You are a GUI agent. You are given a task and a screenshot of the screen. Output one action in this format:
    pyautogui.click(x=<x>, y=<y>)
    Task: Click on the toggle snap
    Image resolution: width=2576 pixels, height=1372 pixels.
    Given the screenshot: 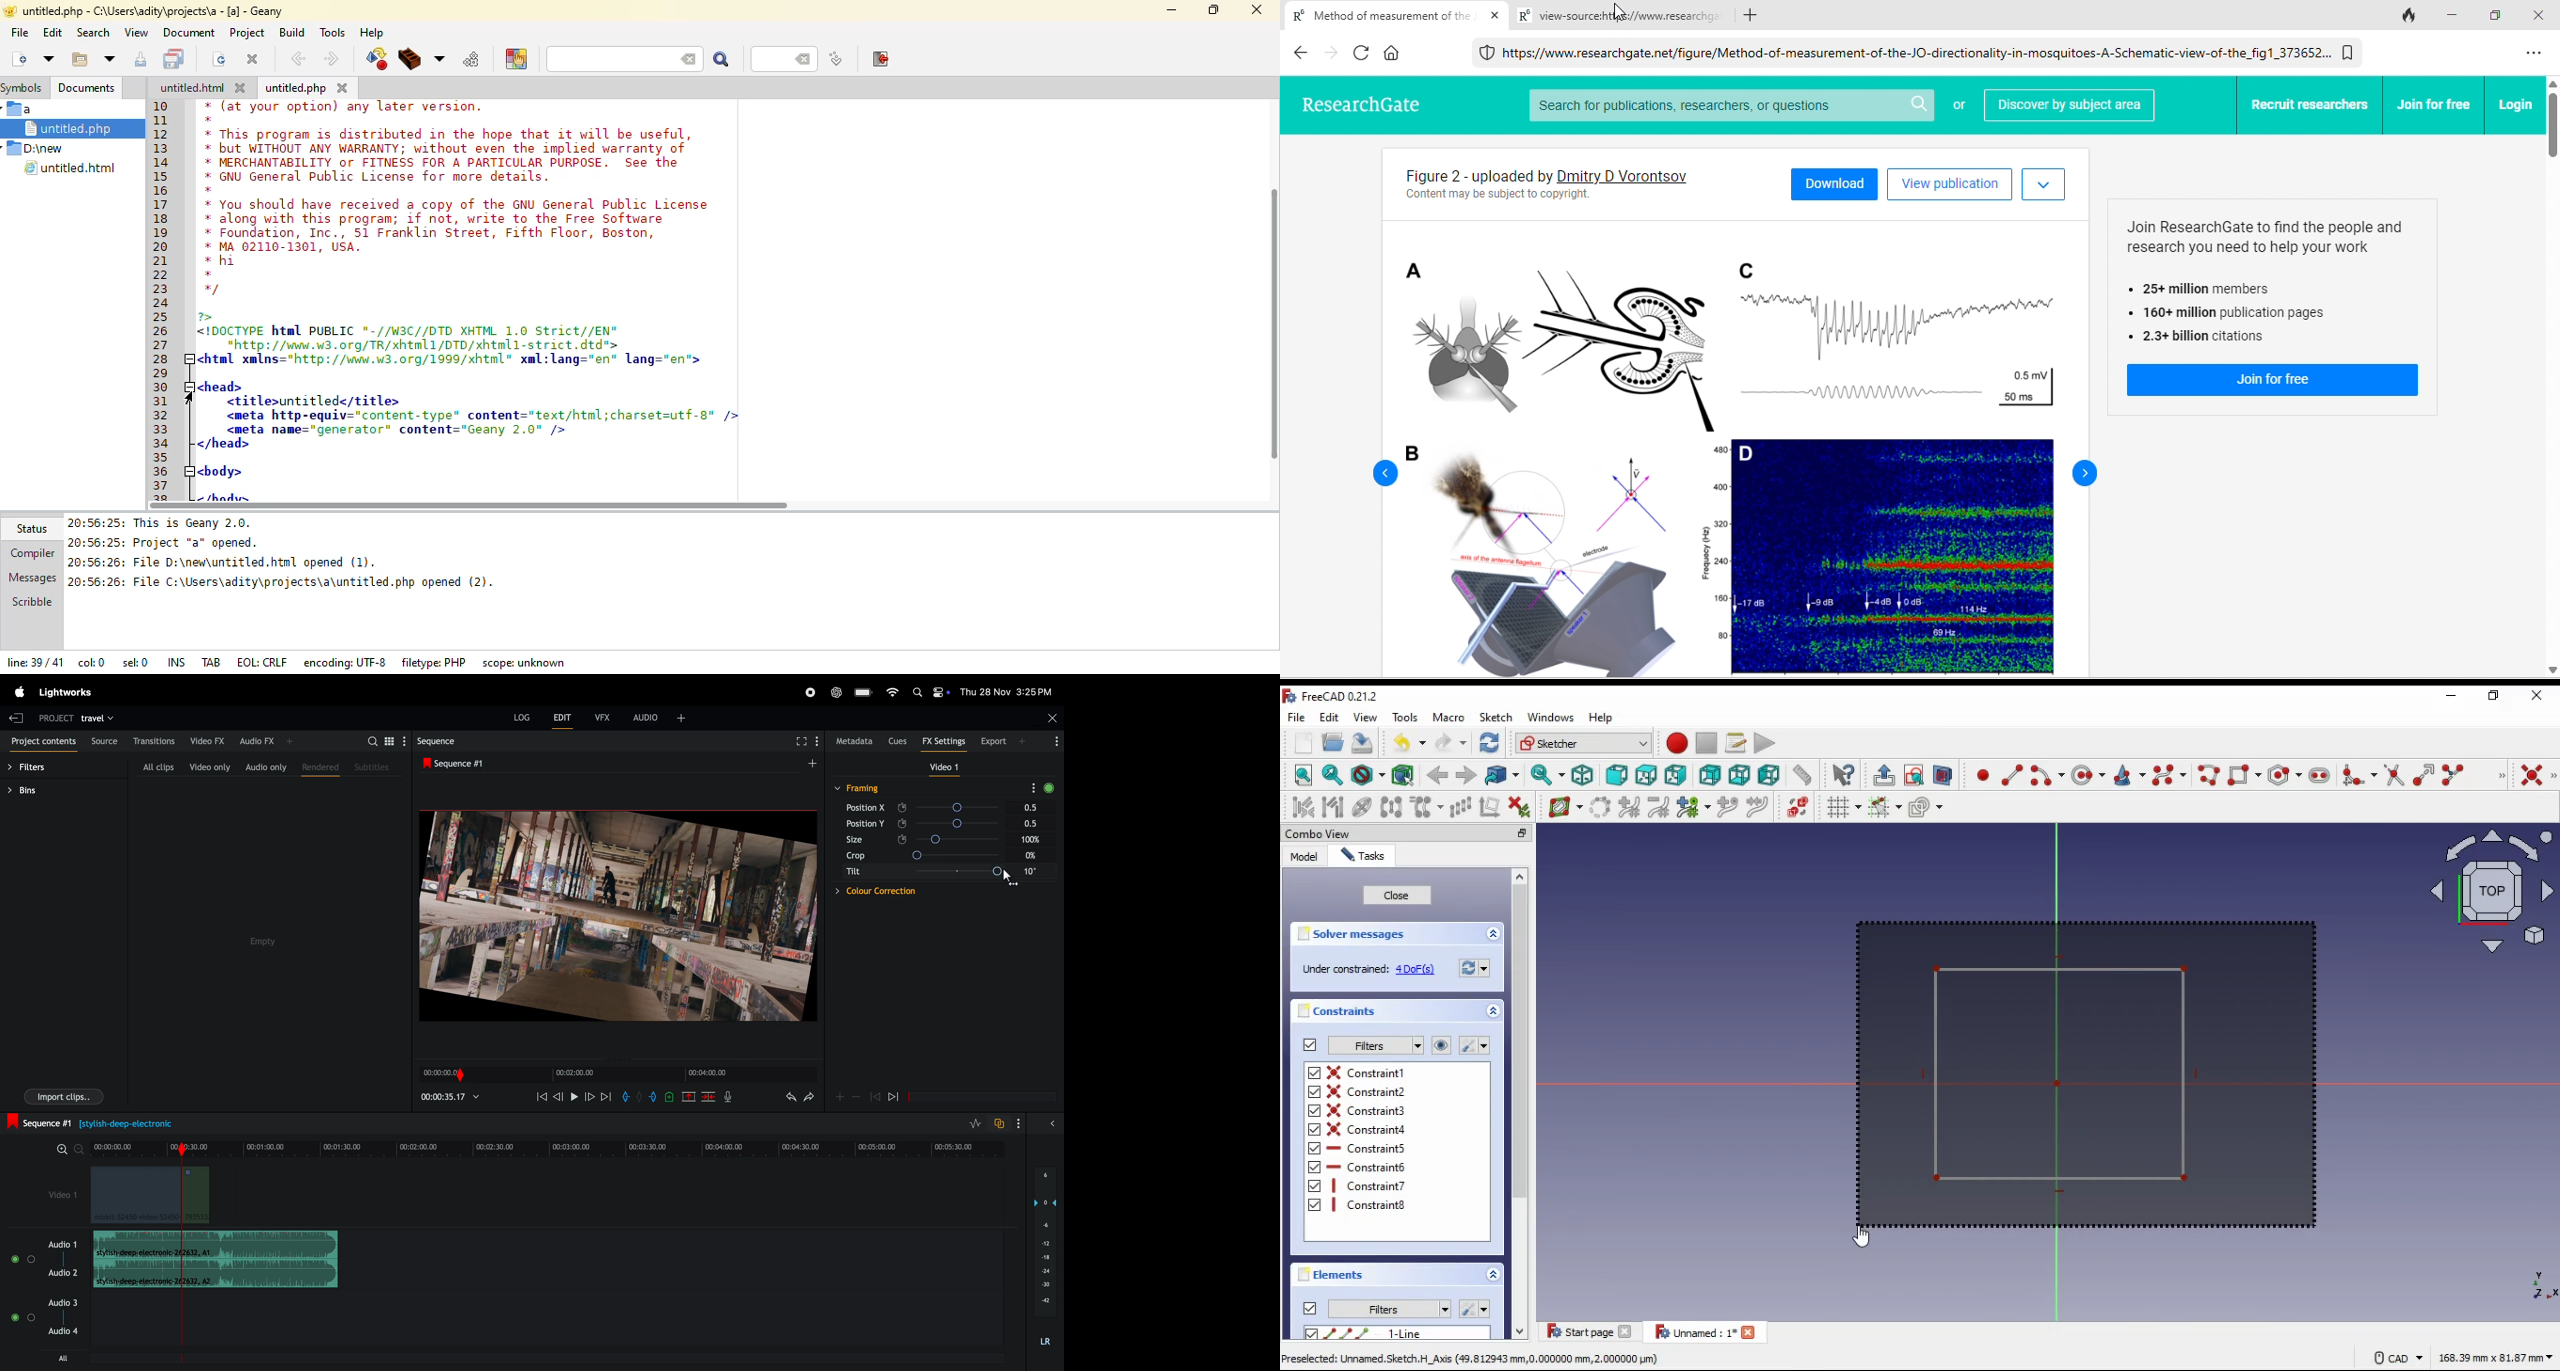 What is the action you would take?
    pyautogui.click(x=1886, y=807)
    